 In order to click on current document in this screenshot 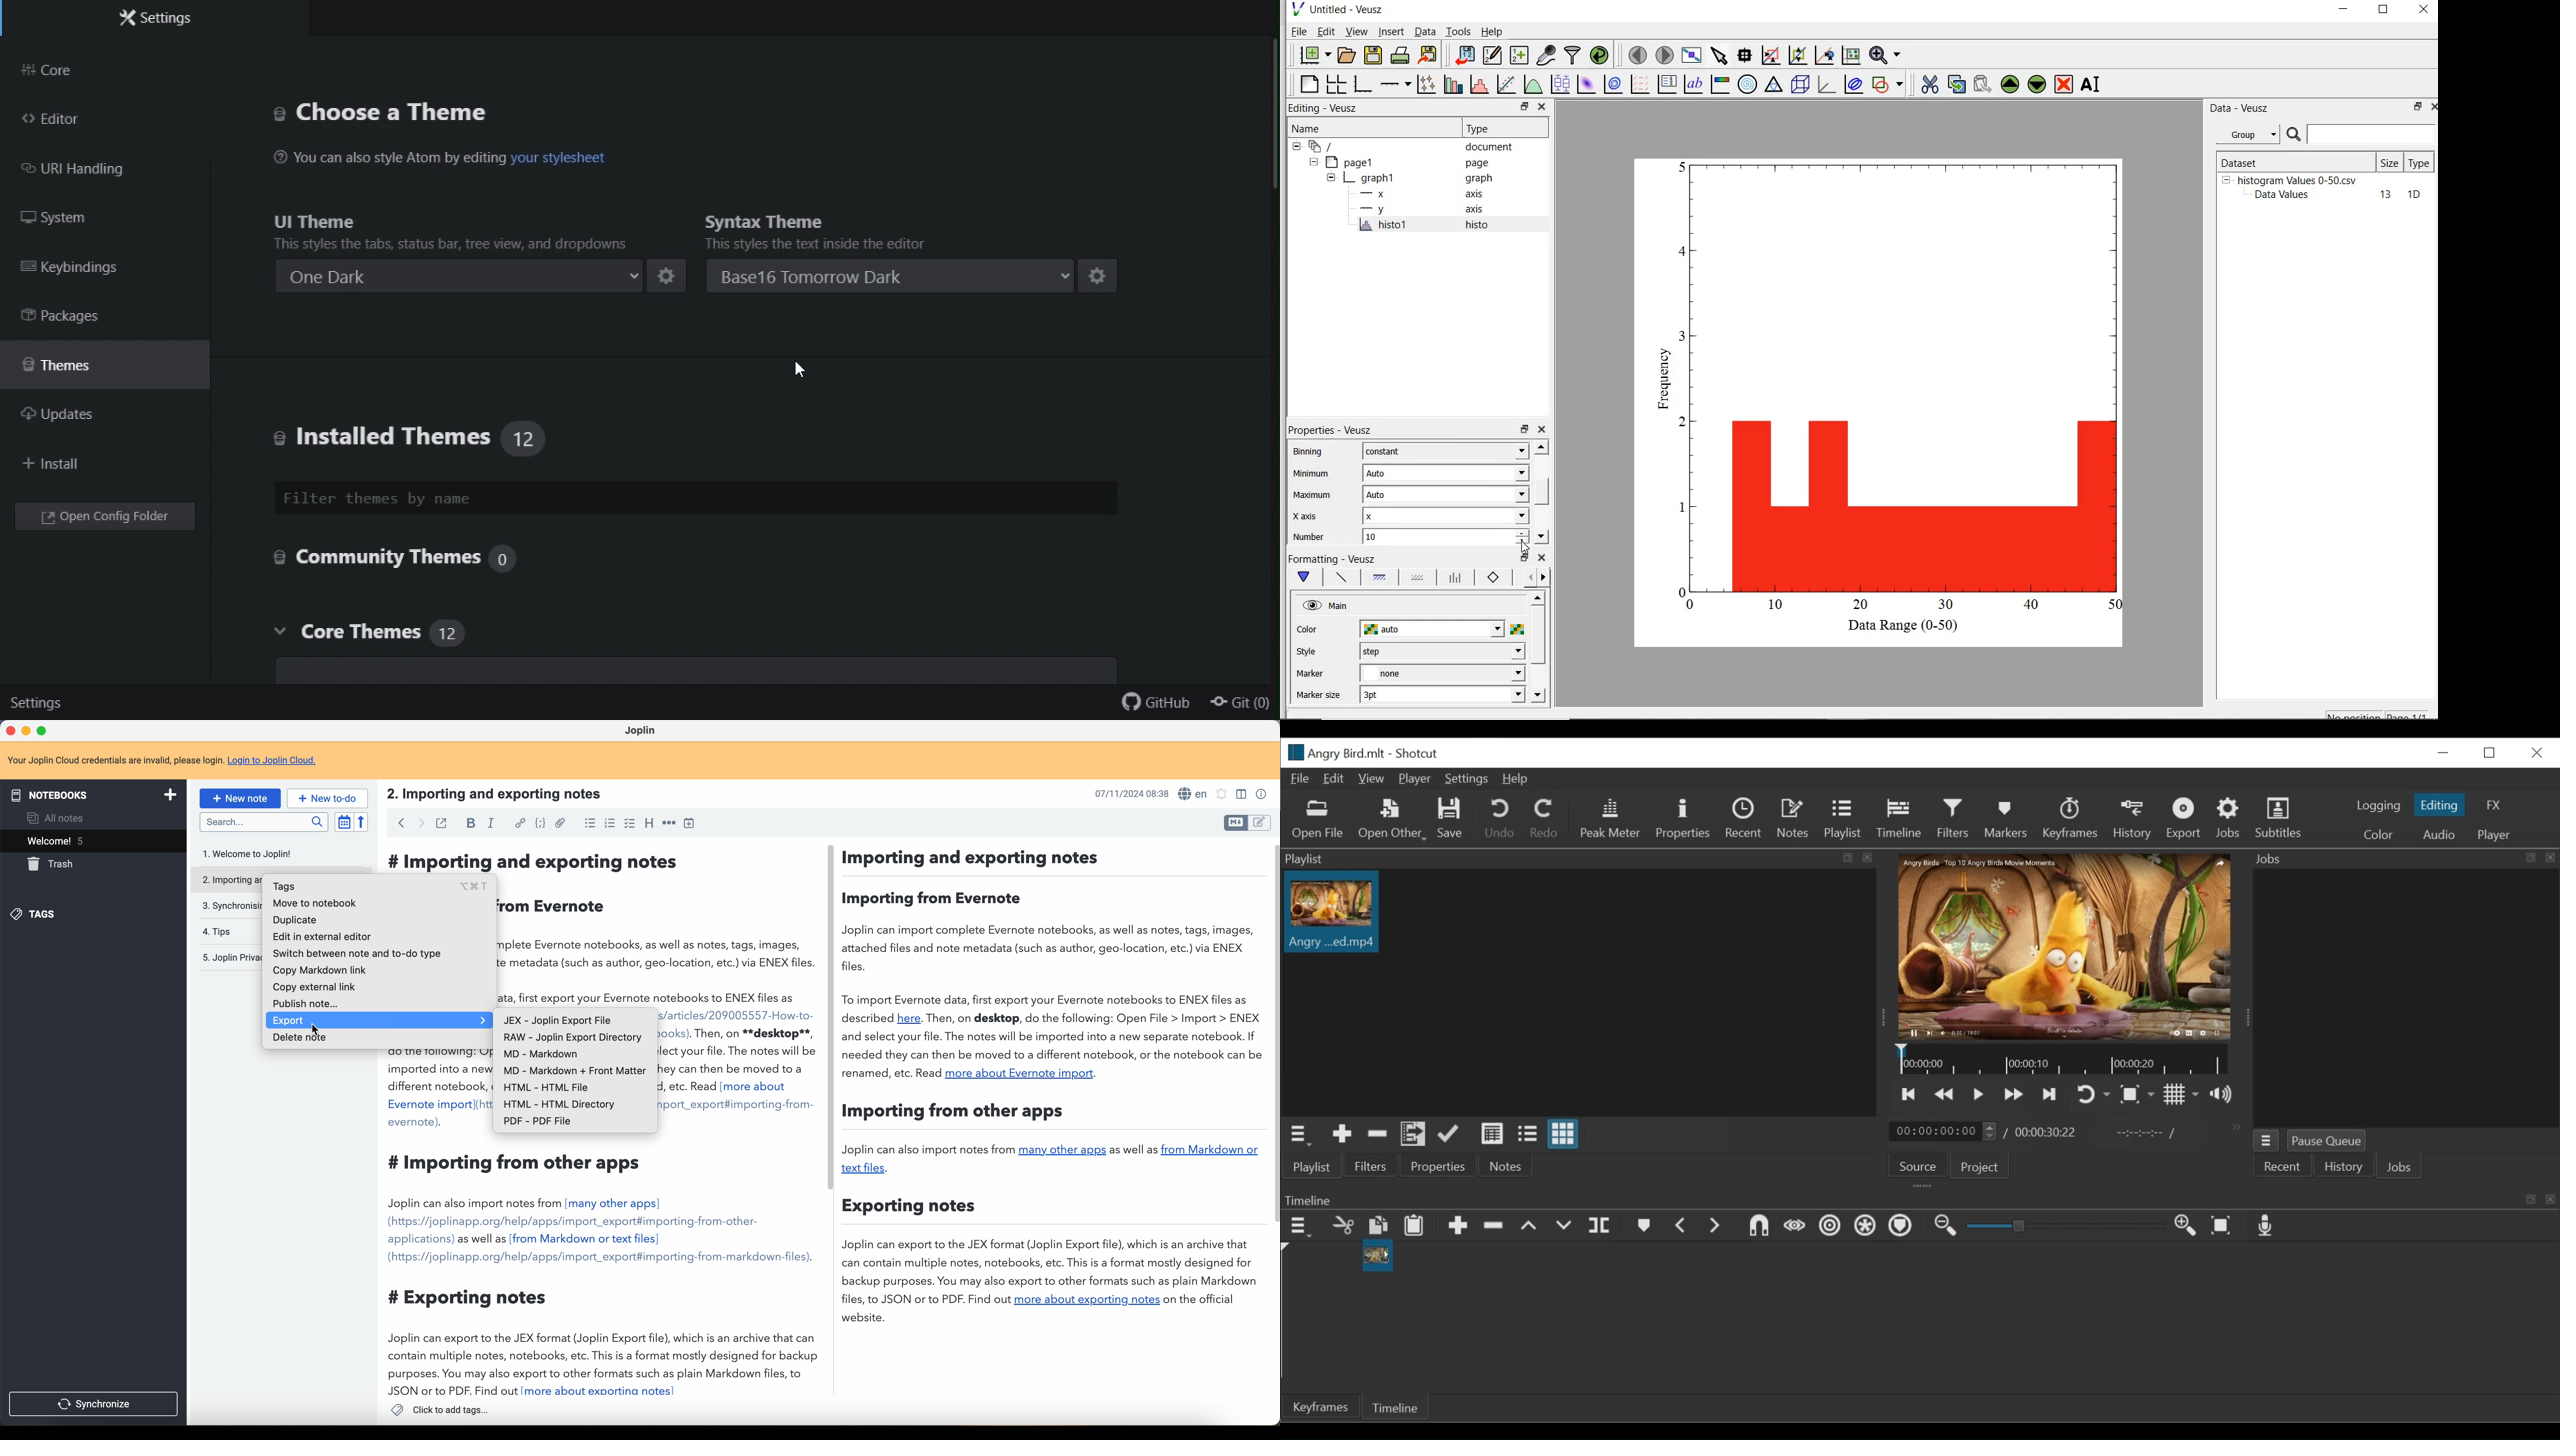, I will do `click(1323, 147)`.